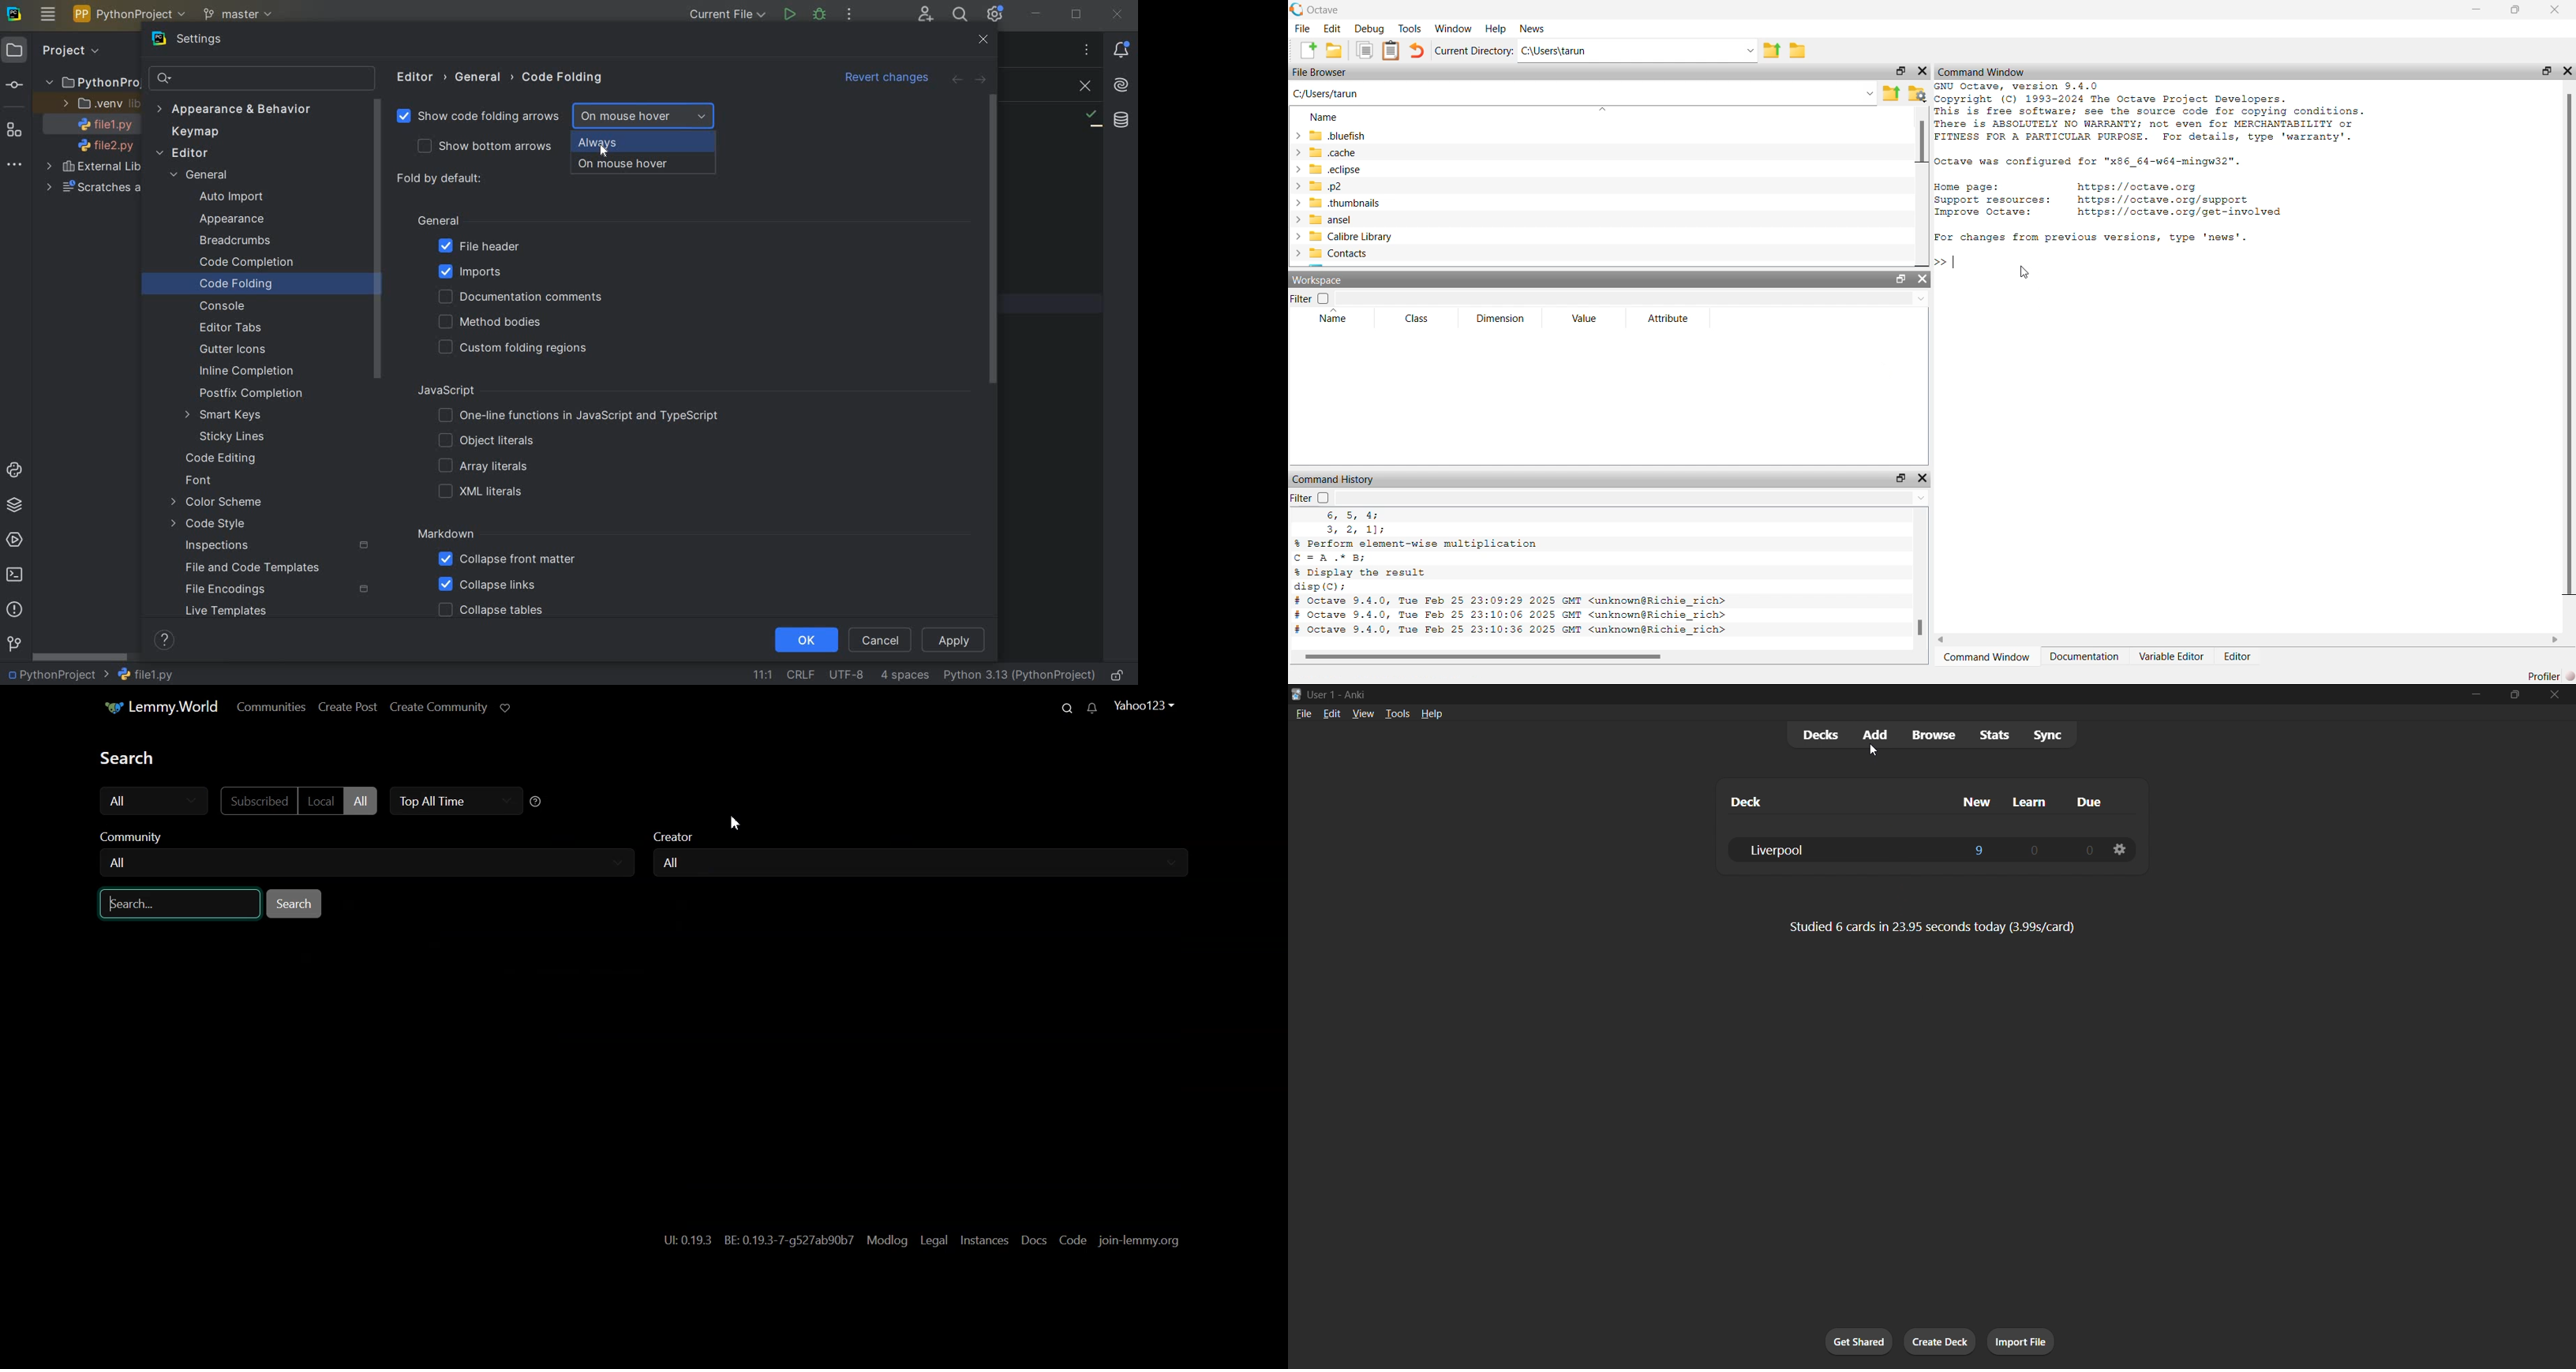  I want to click on Dropdown, so click(1632, 498).